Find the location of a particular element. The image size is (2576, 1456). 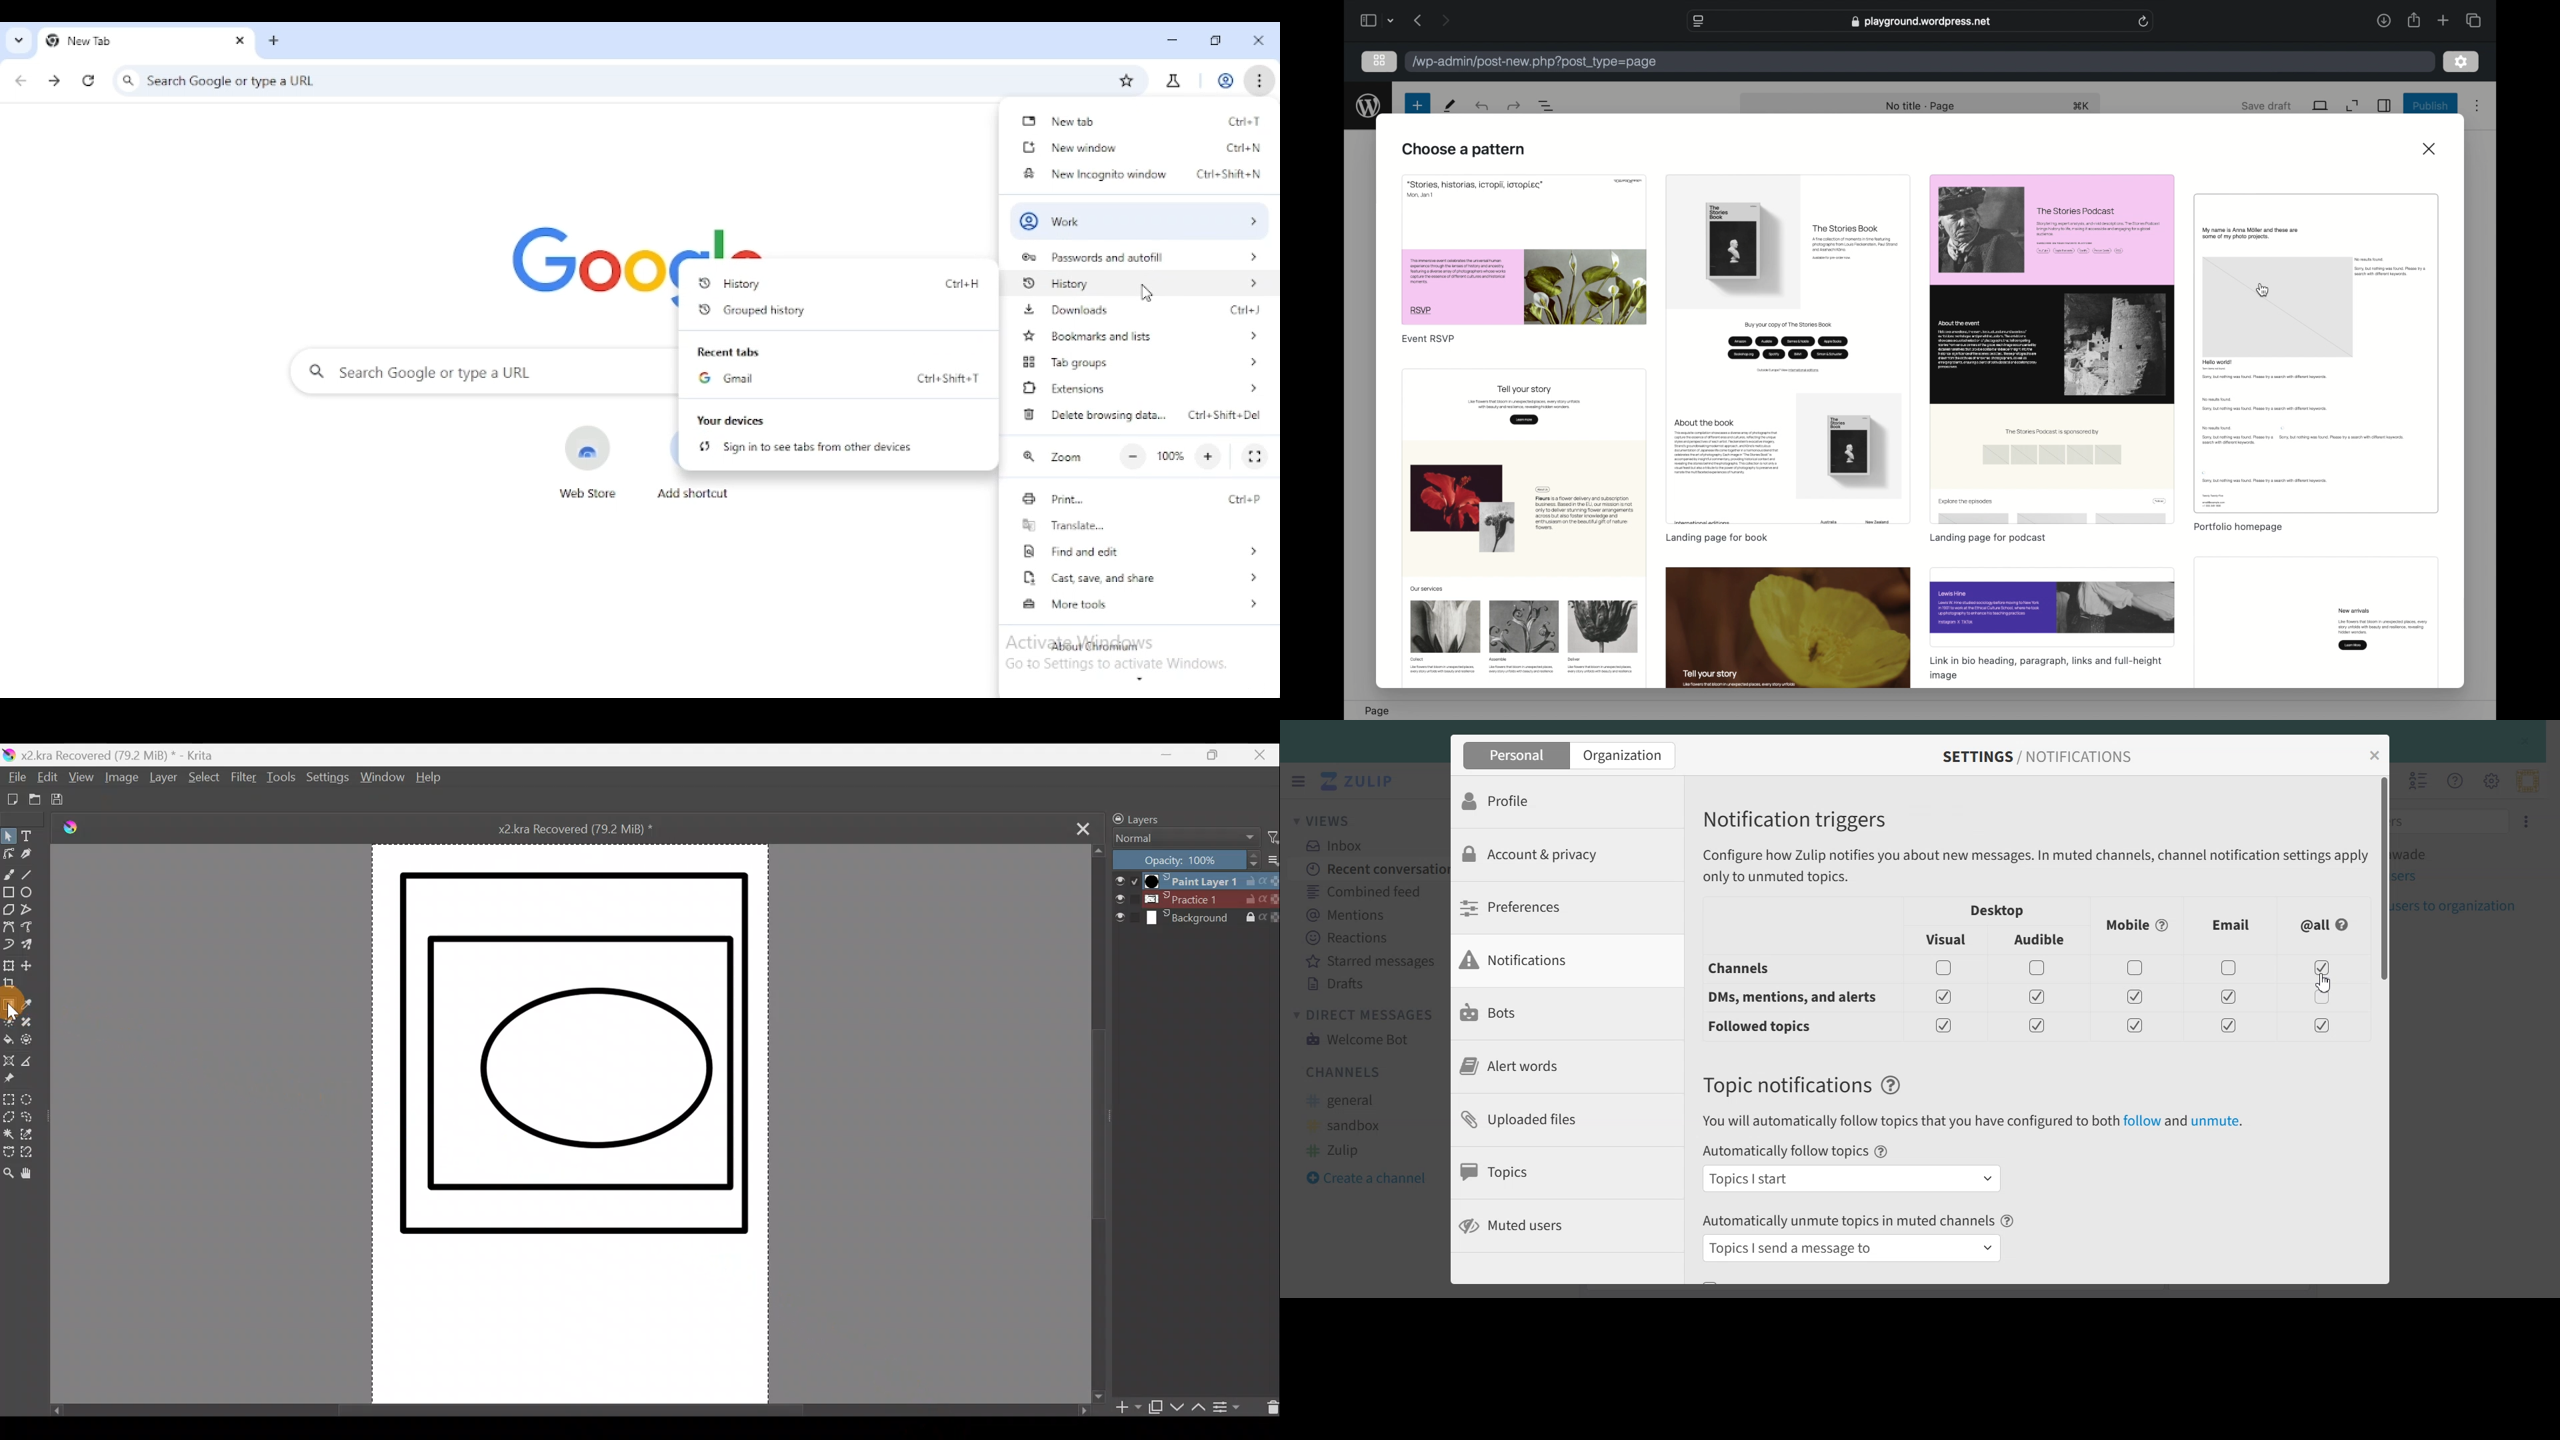

close is located at coordinates (2431, 149).